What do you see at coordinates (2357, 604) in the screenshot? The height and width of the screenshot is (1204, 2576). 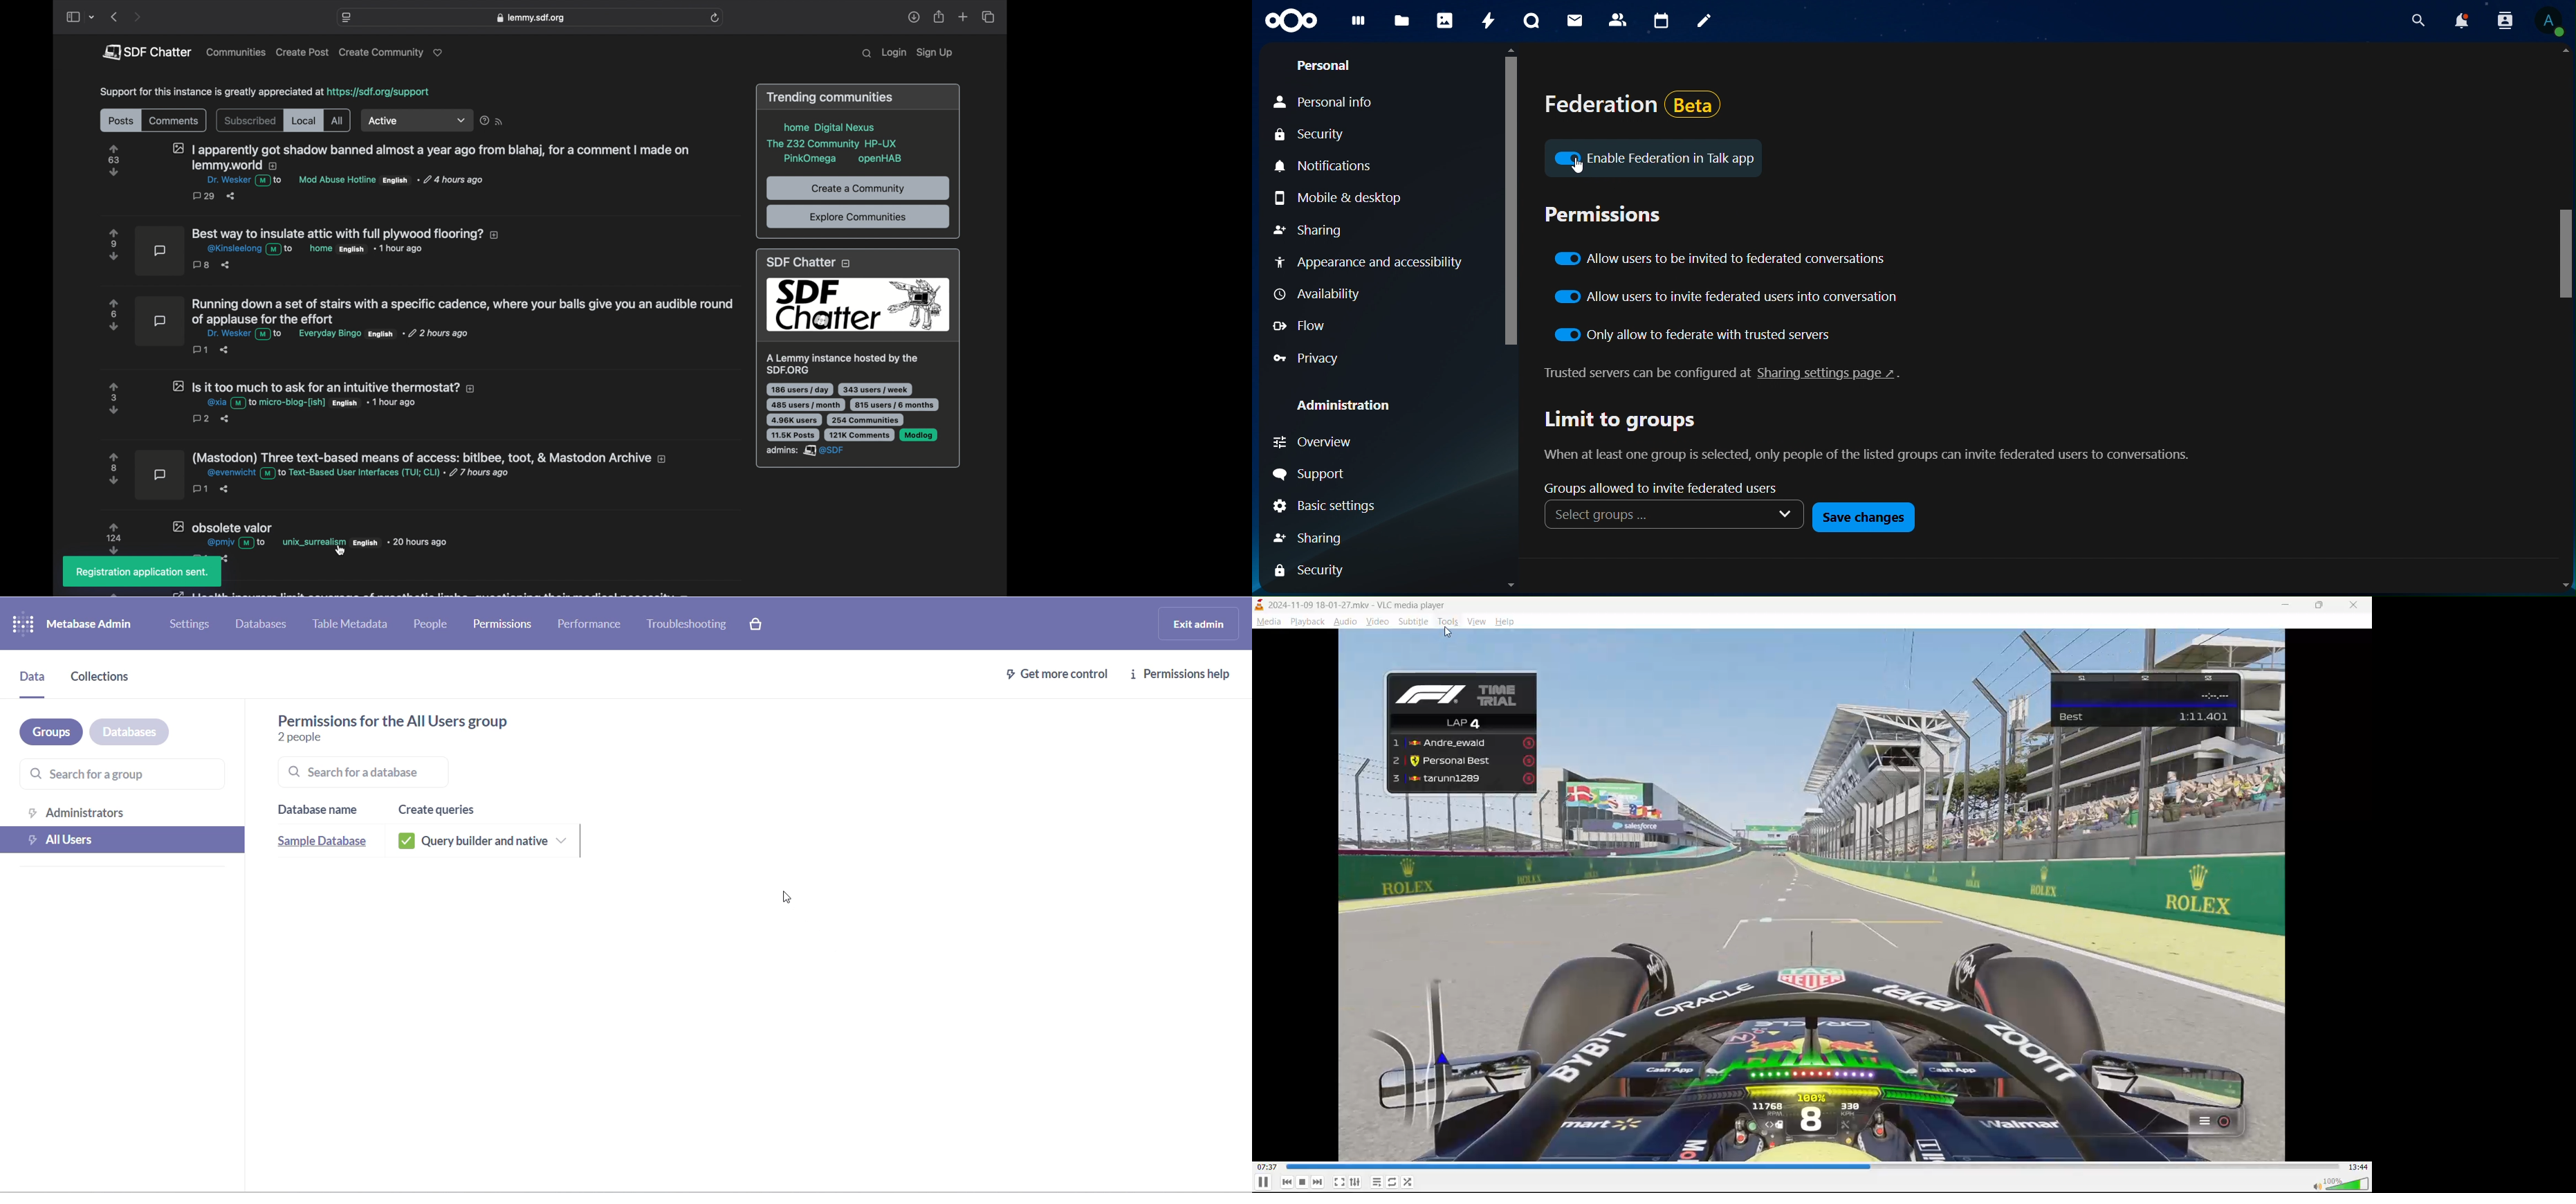 I see `close` at bounding box center [2357, 604].